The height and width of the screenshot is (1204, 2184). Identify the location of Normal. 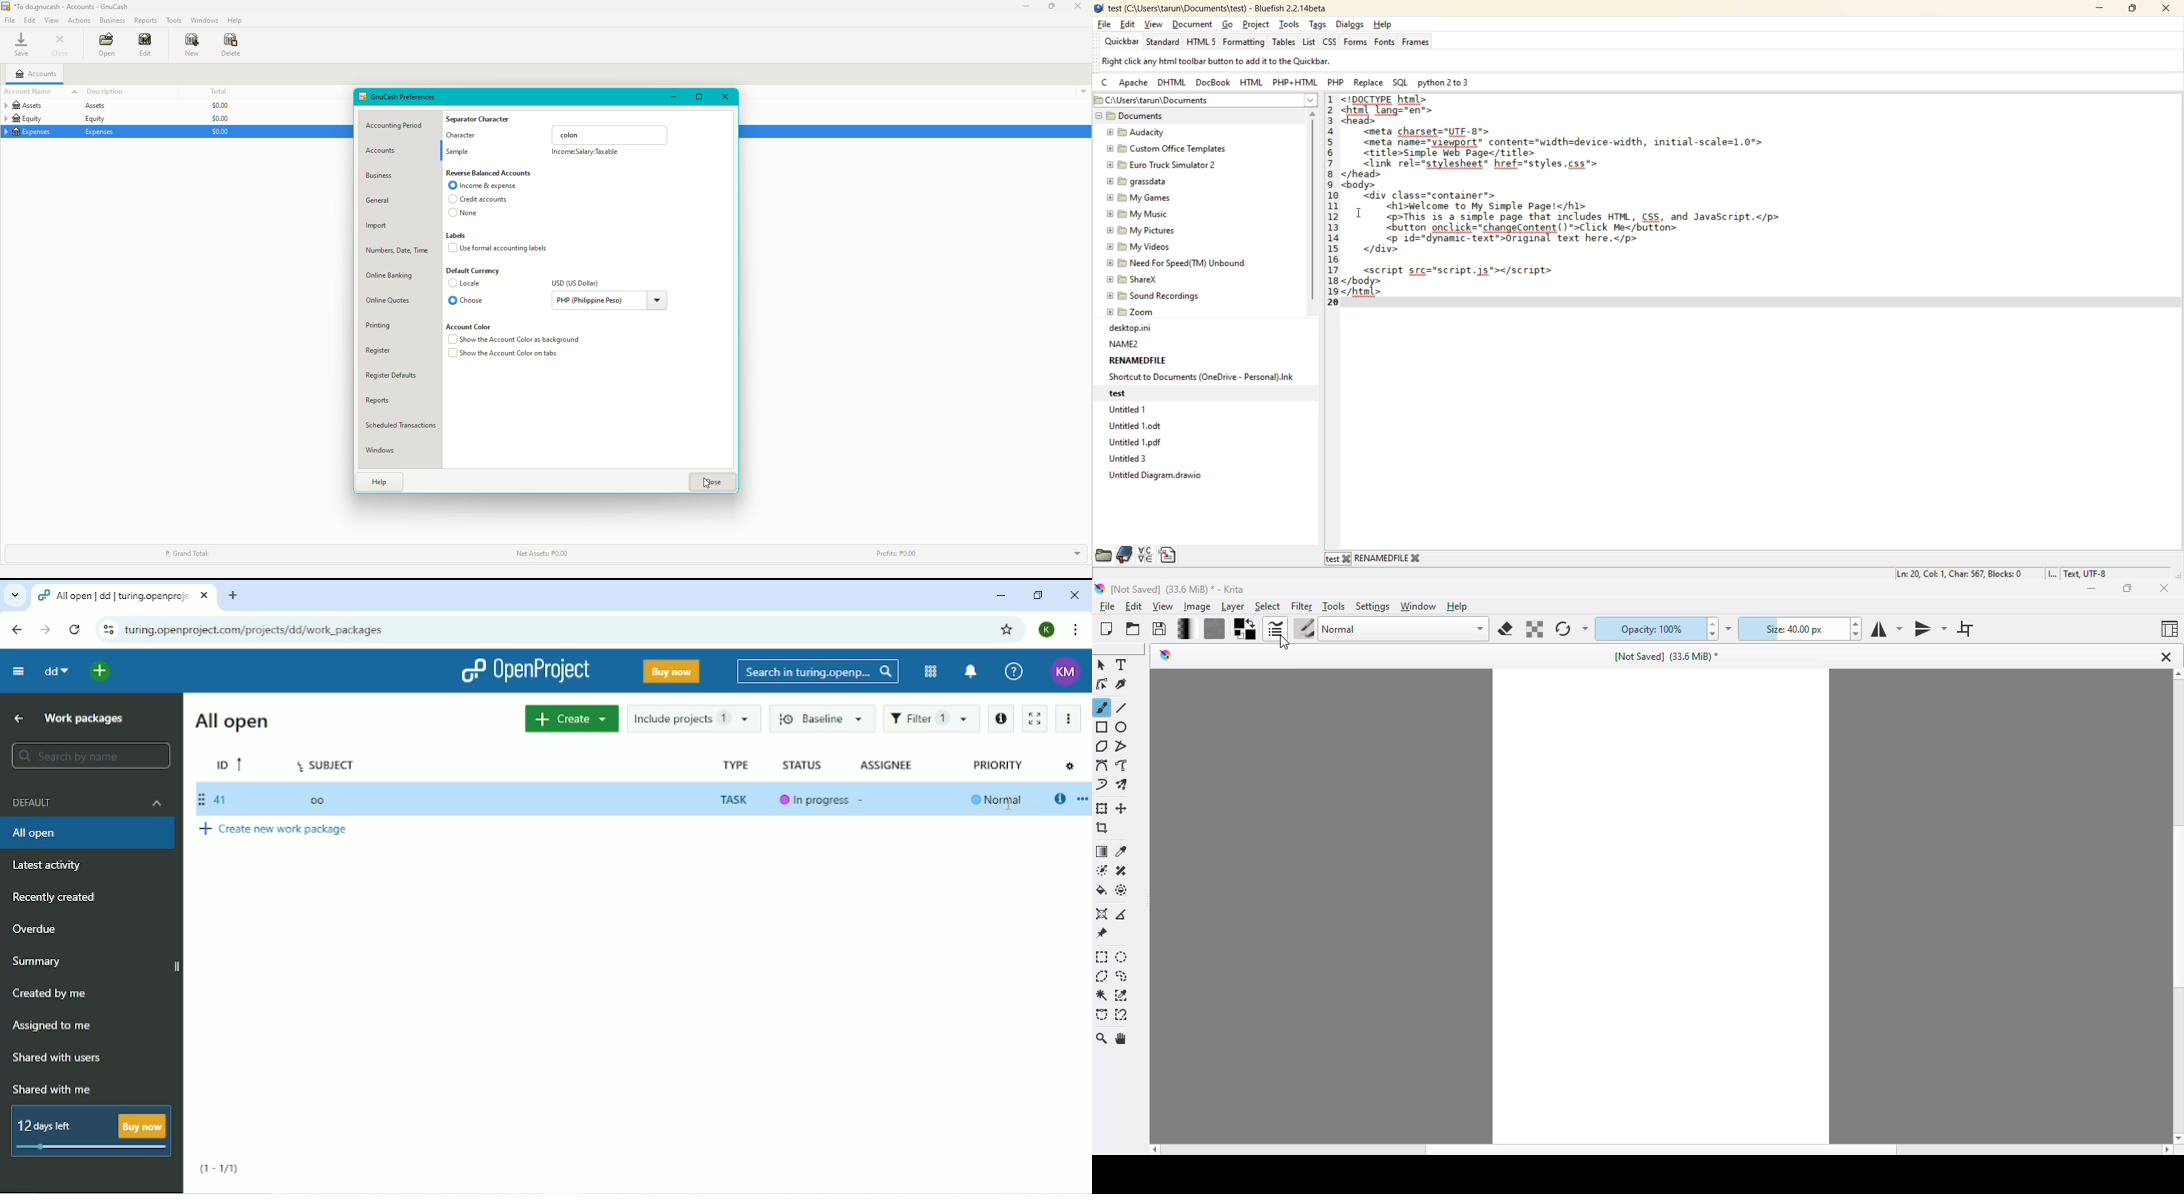
(999, 802).